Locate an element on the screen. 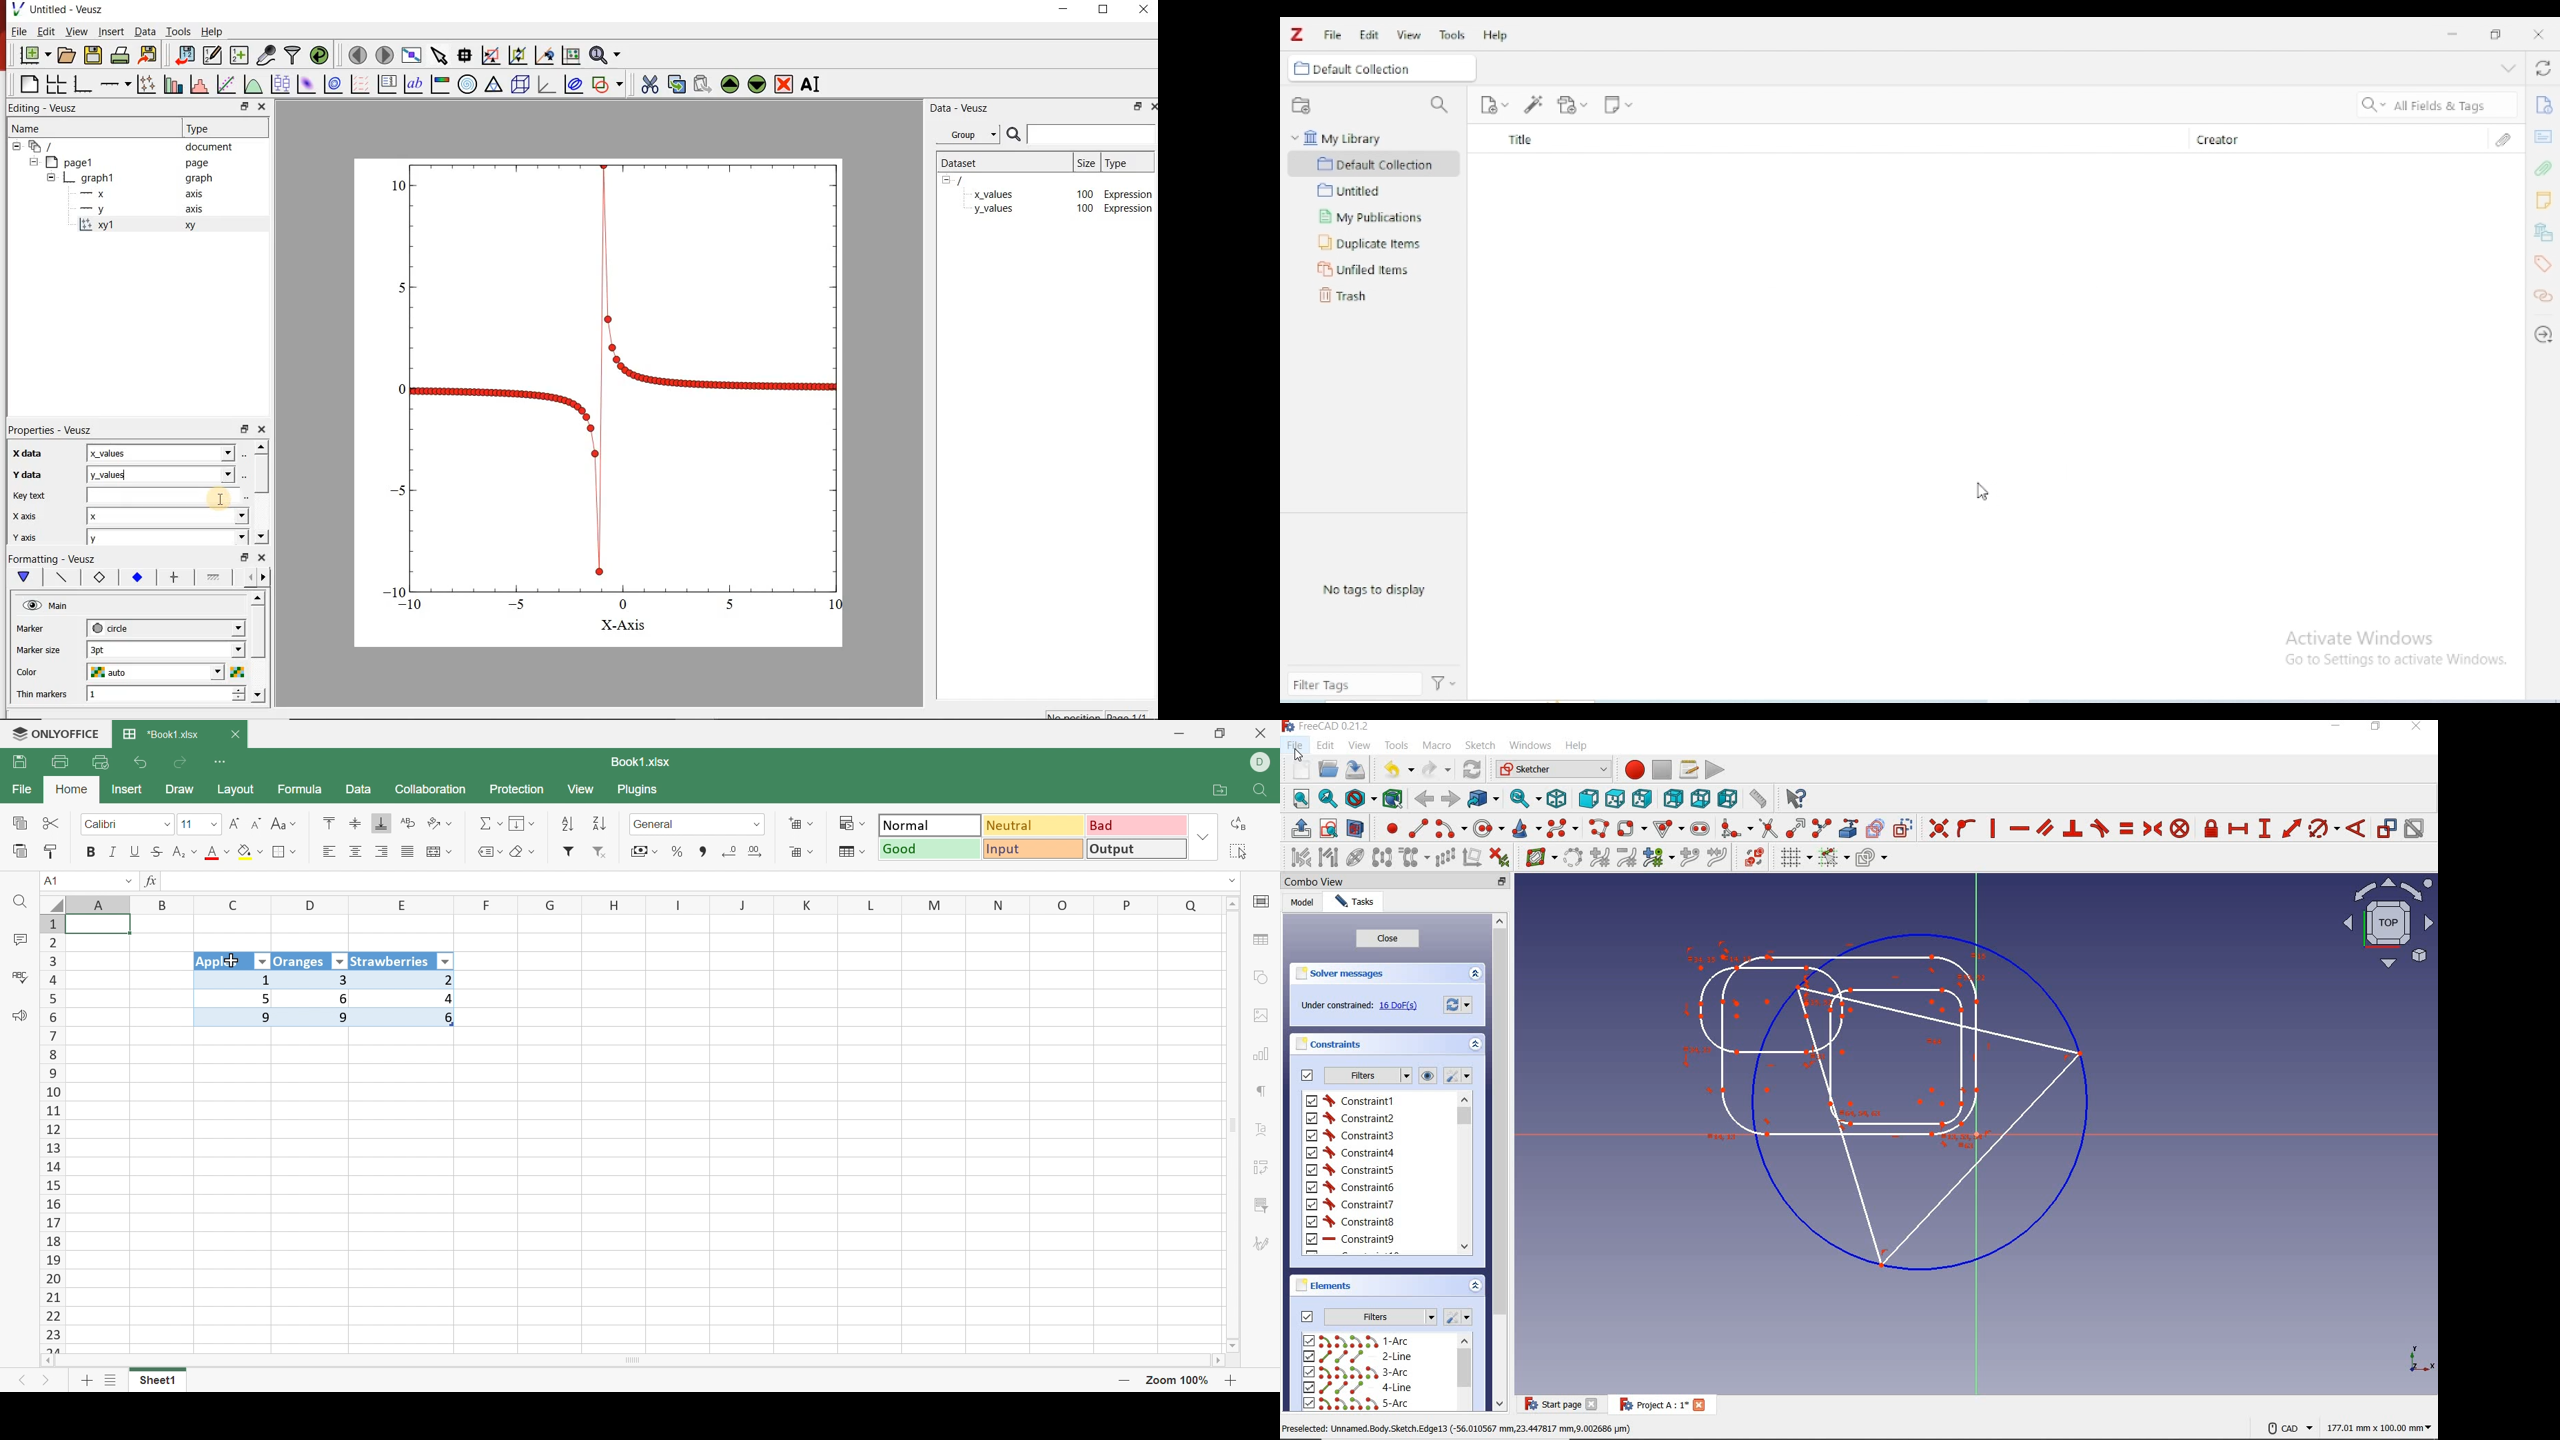 This screenshot has width=2576, height=1456. Lyout is located at coordinates (235, 791).